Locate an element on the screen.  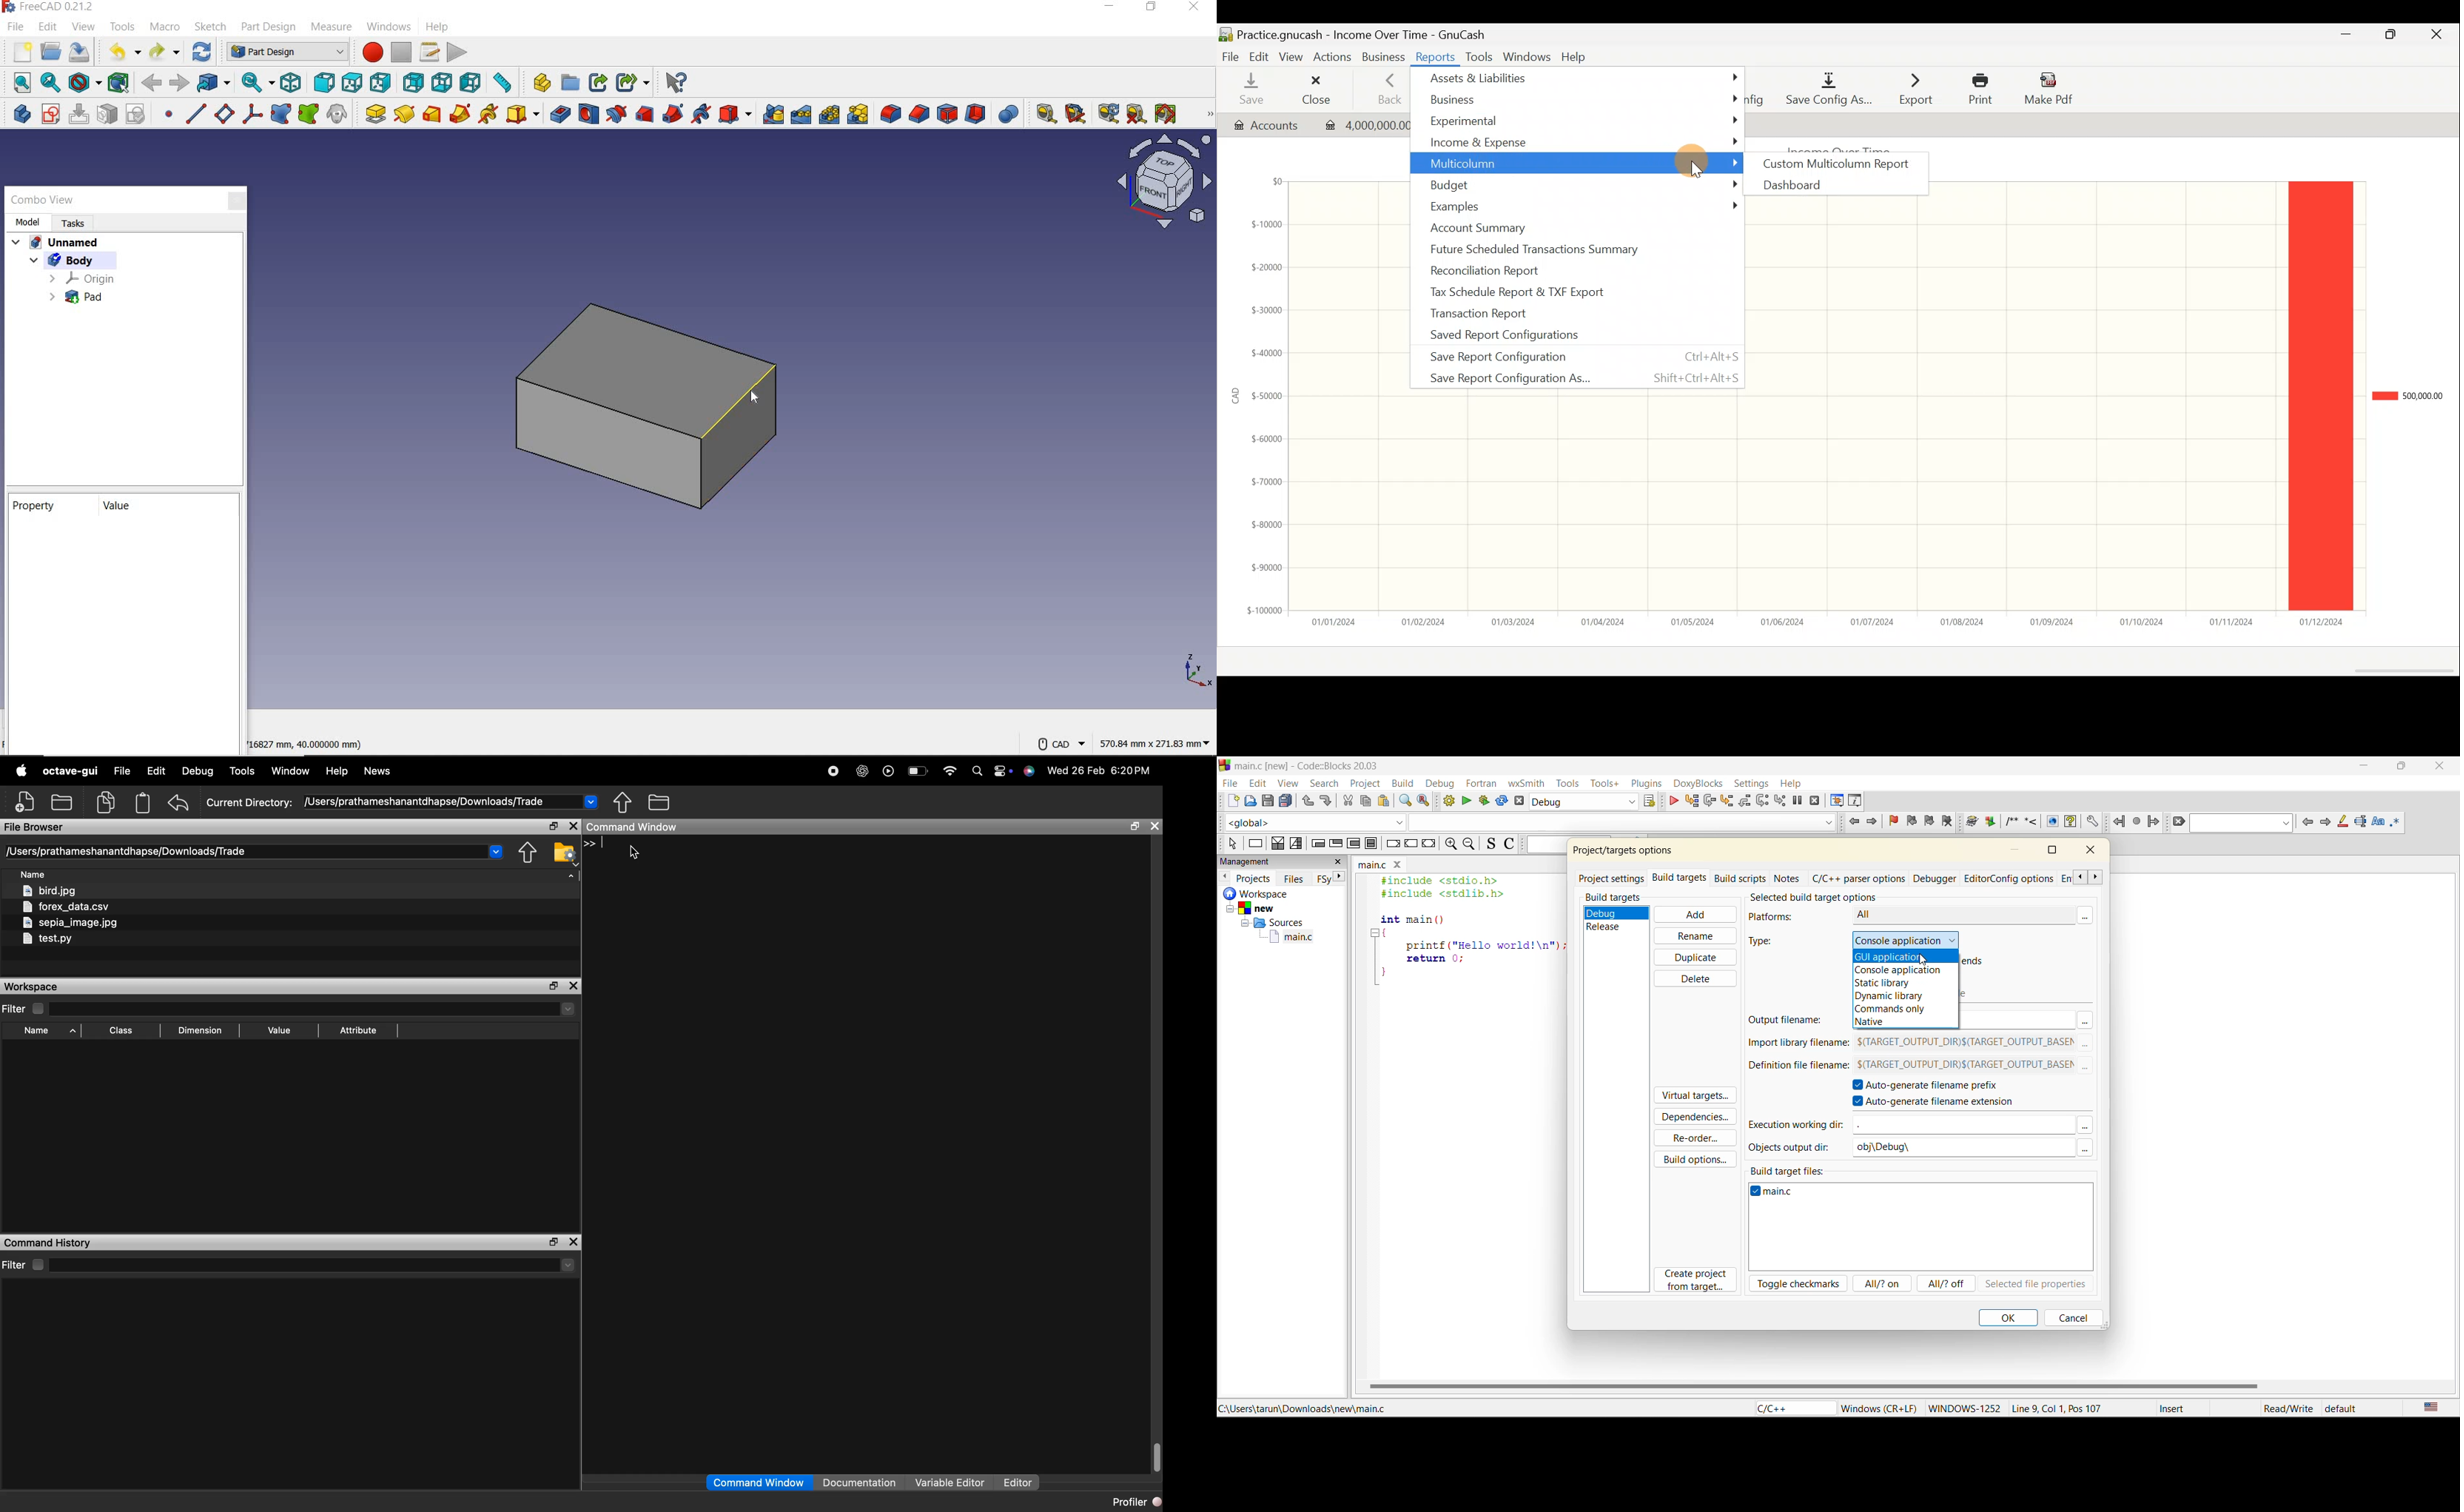
management is located at coordinates (1259, 861).